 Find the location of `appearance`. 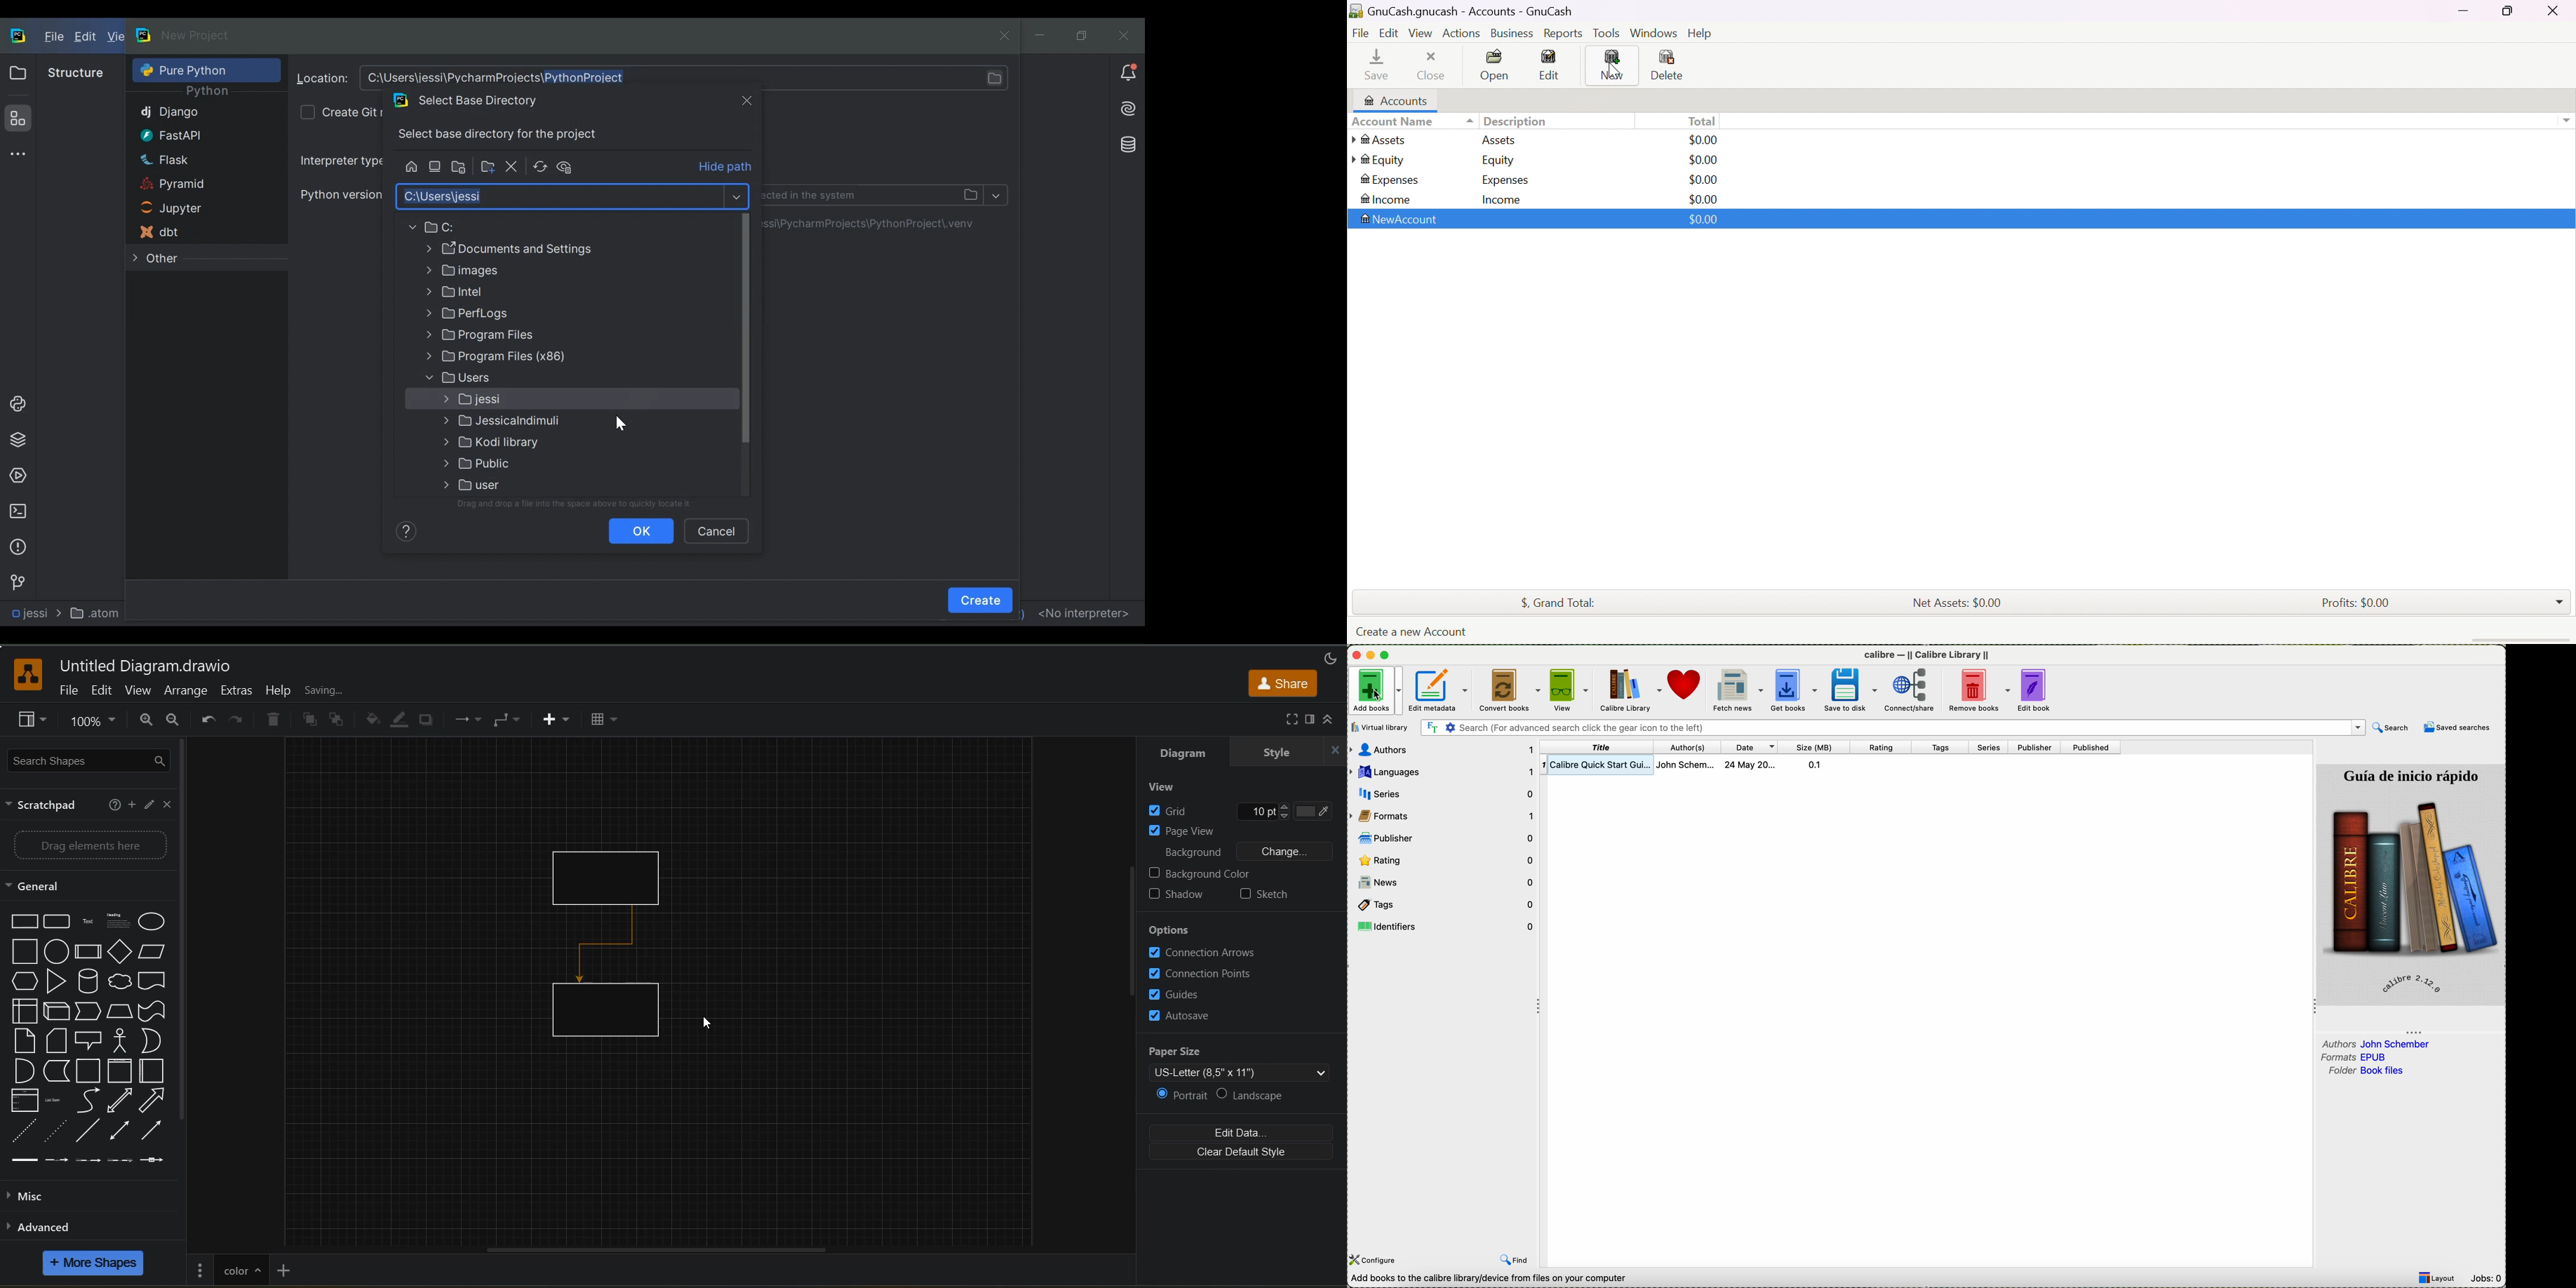

appearance is located at coordinates (1329, 656).